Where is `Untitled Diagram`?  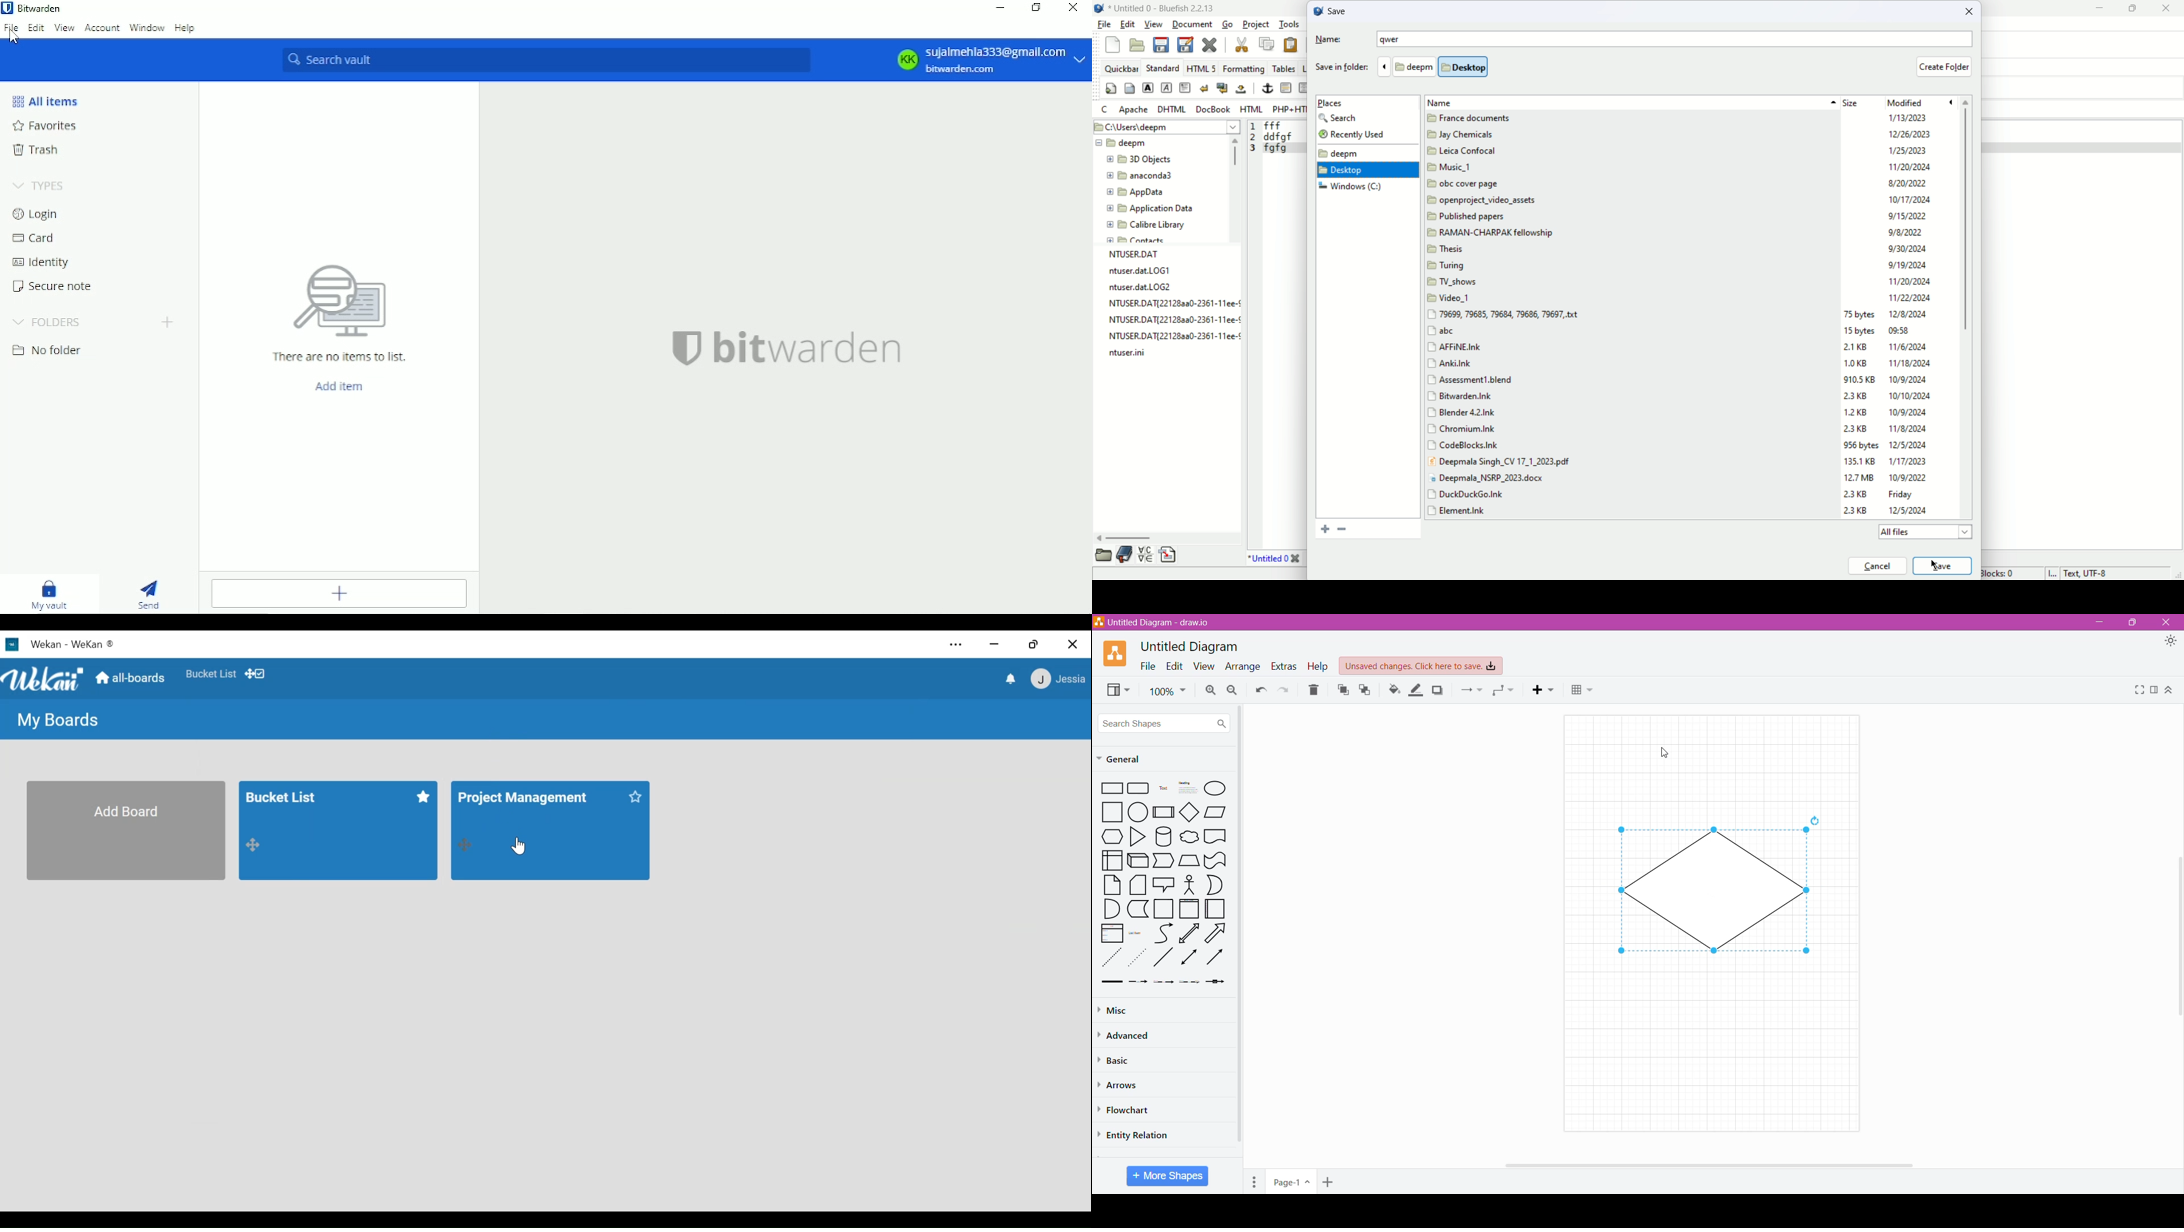 Untitled Diagram is located at coordinates (1192, 646).